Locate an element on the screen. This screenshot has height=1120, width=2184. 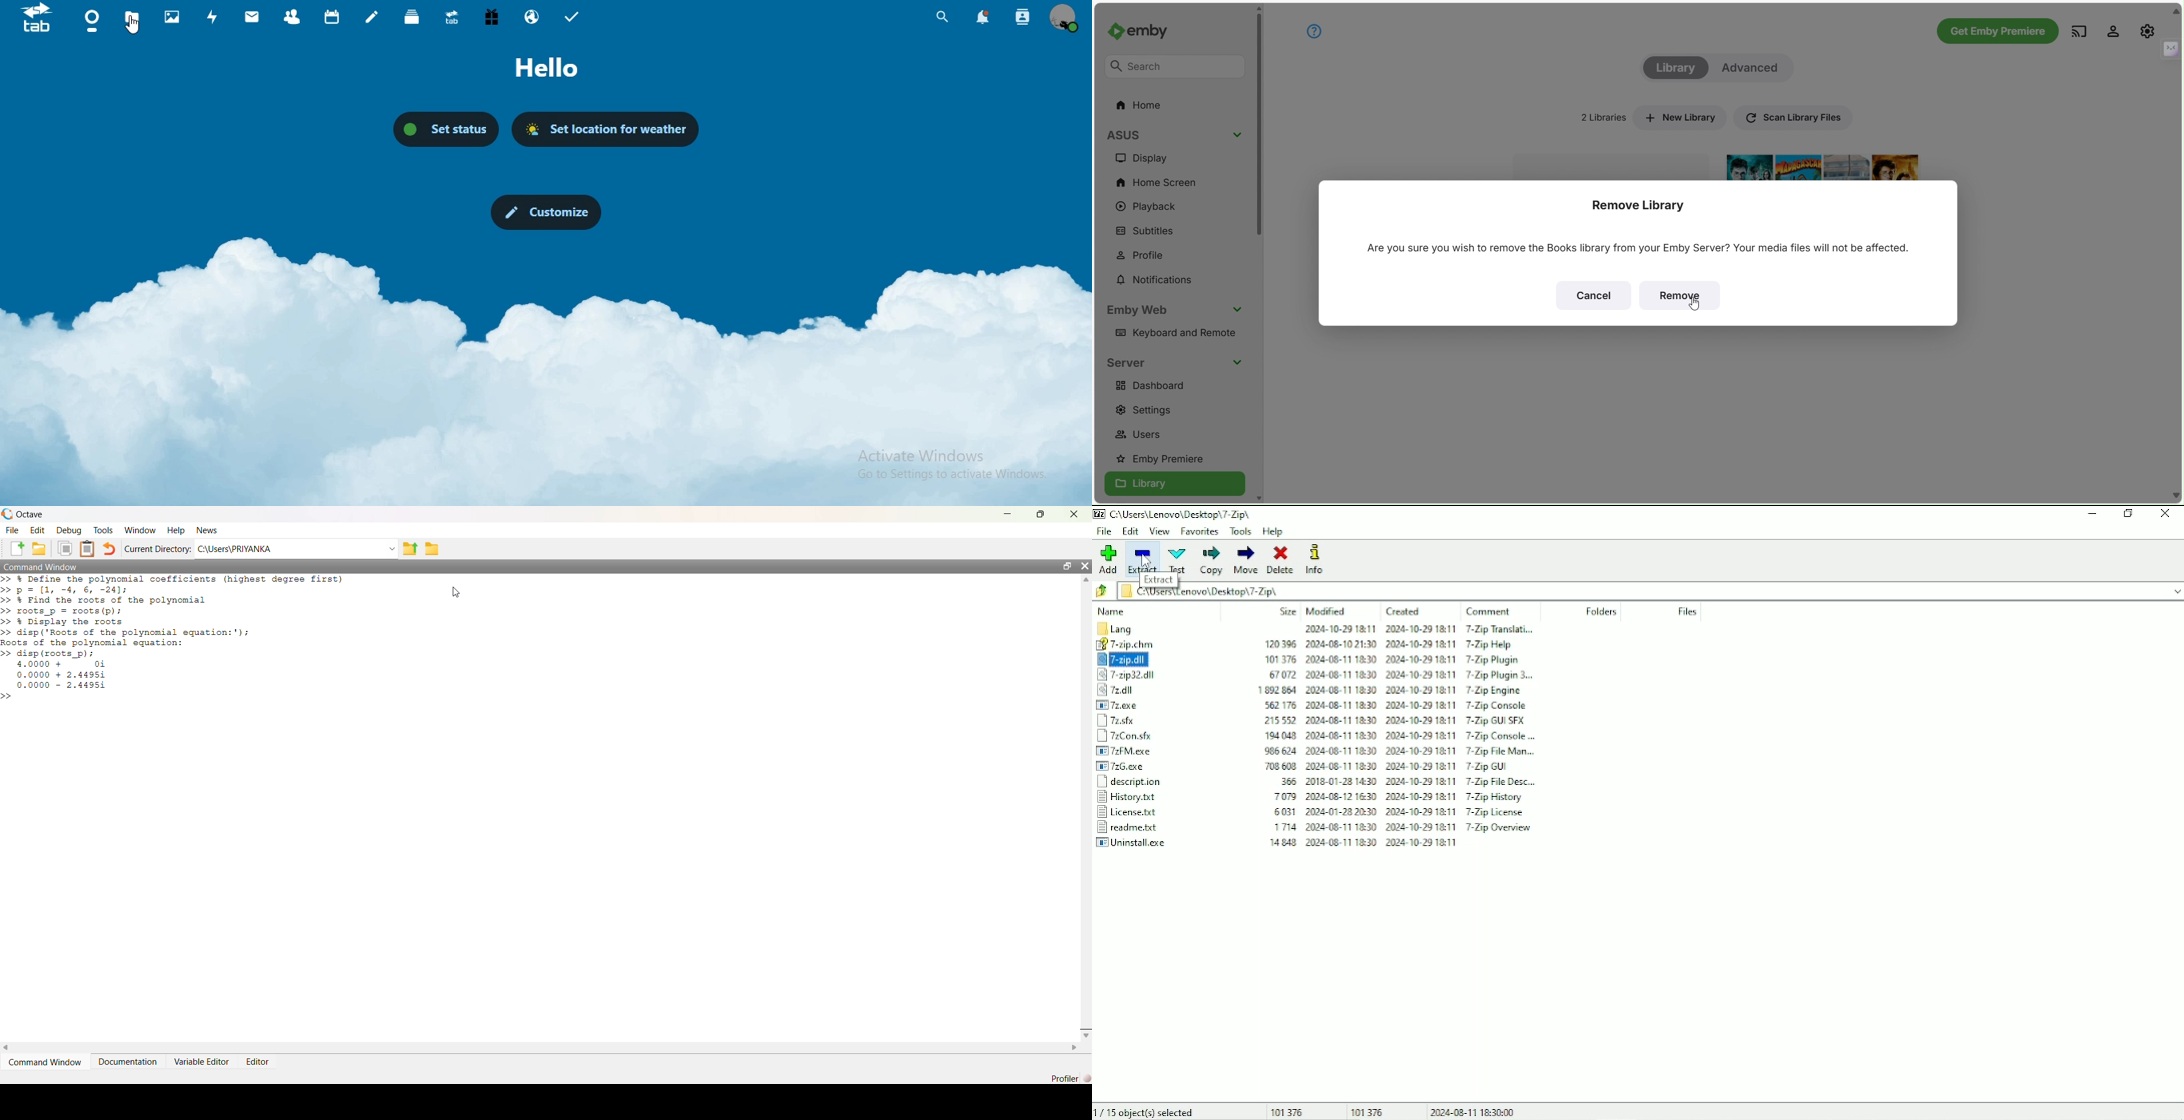
Search Bar is located at coordinates (1176, 68).